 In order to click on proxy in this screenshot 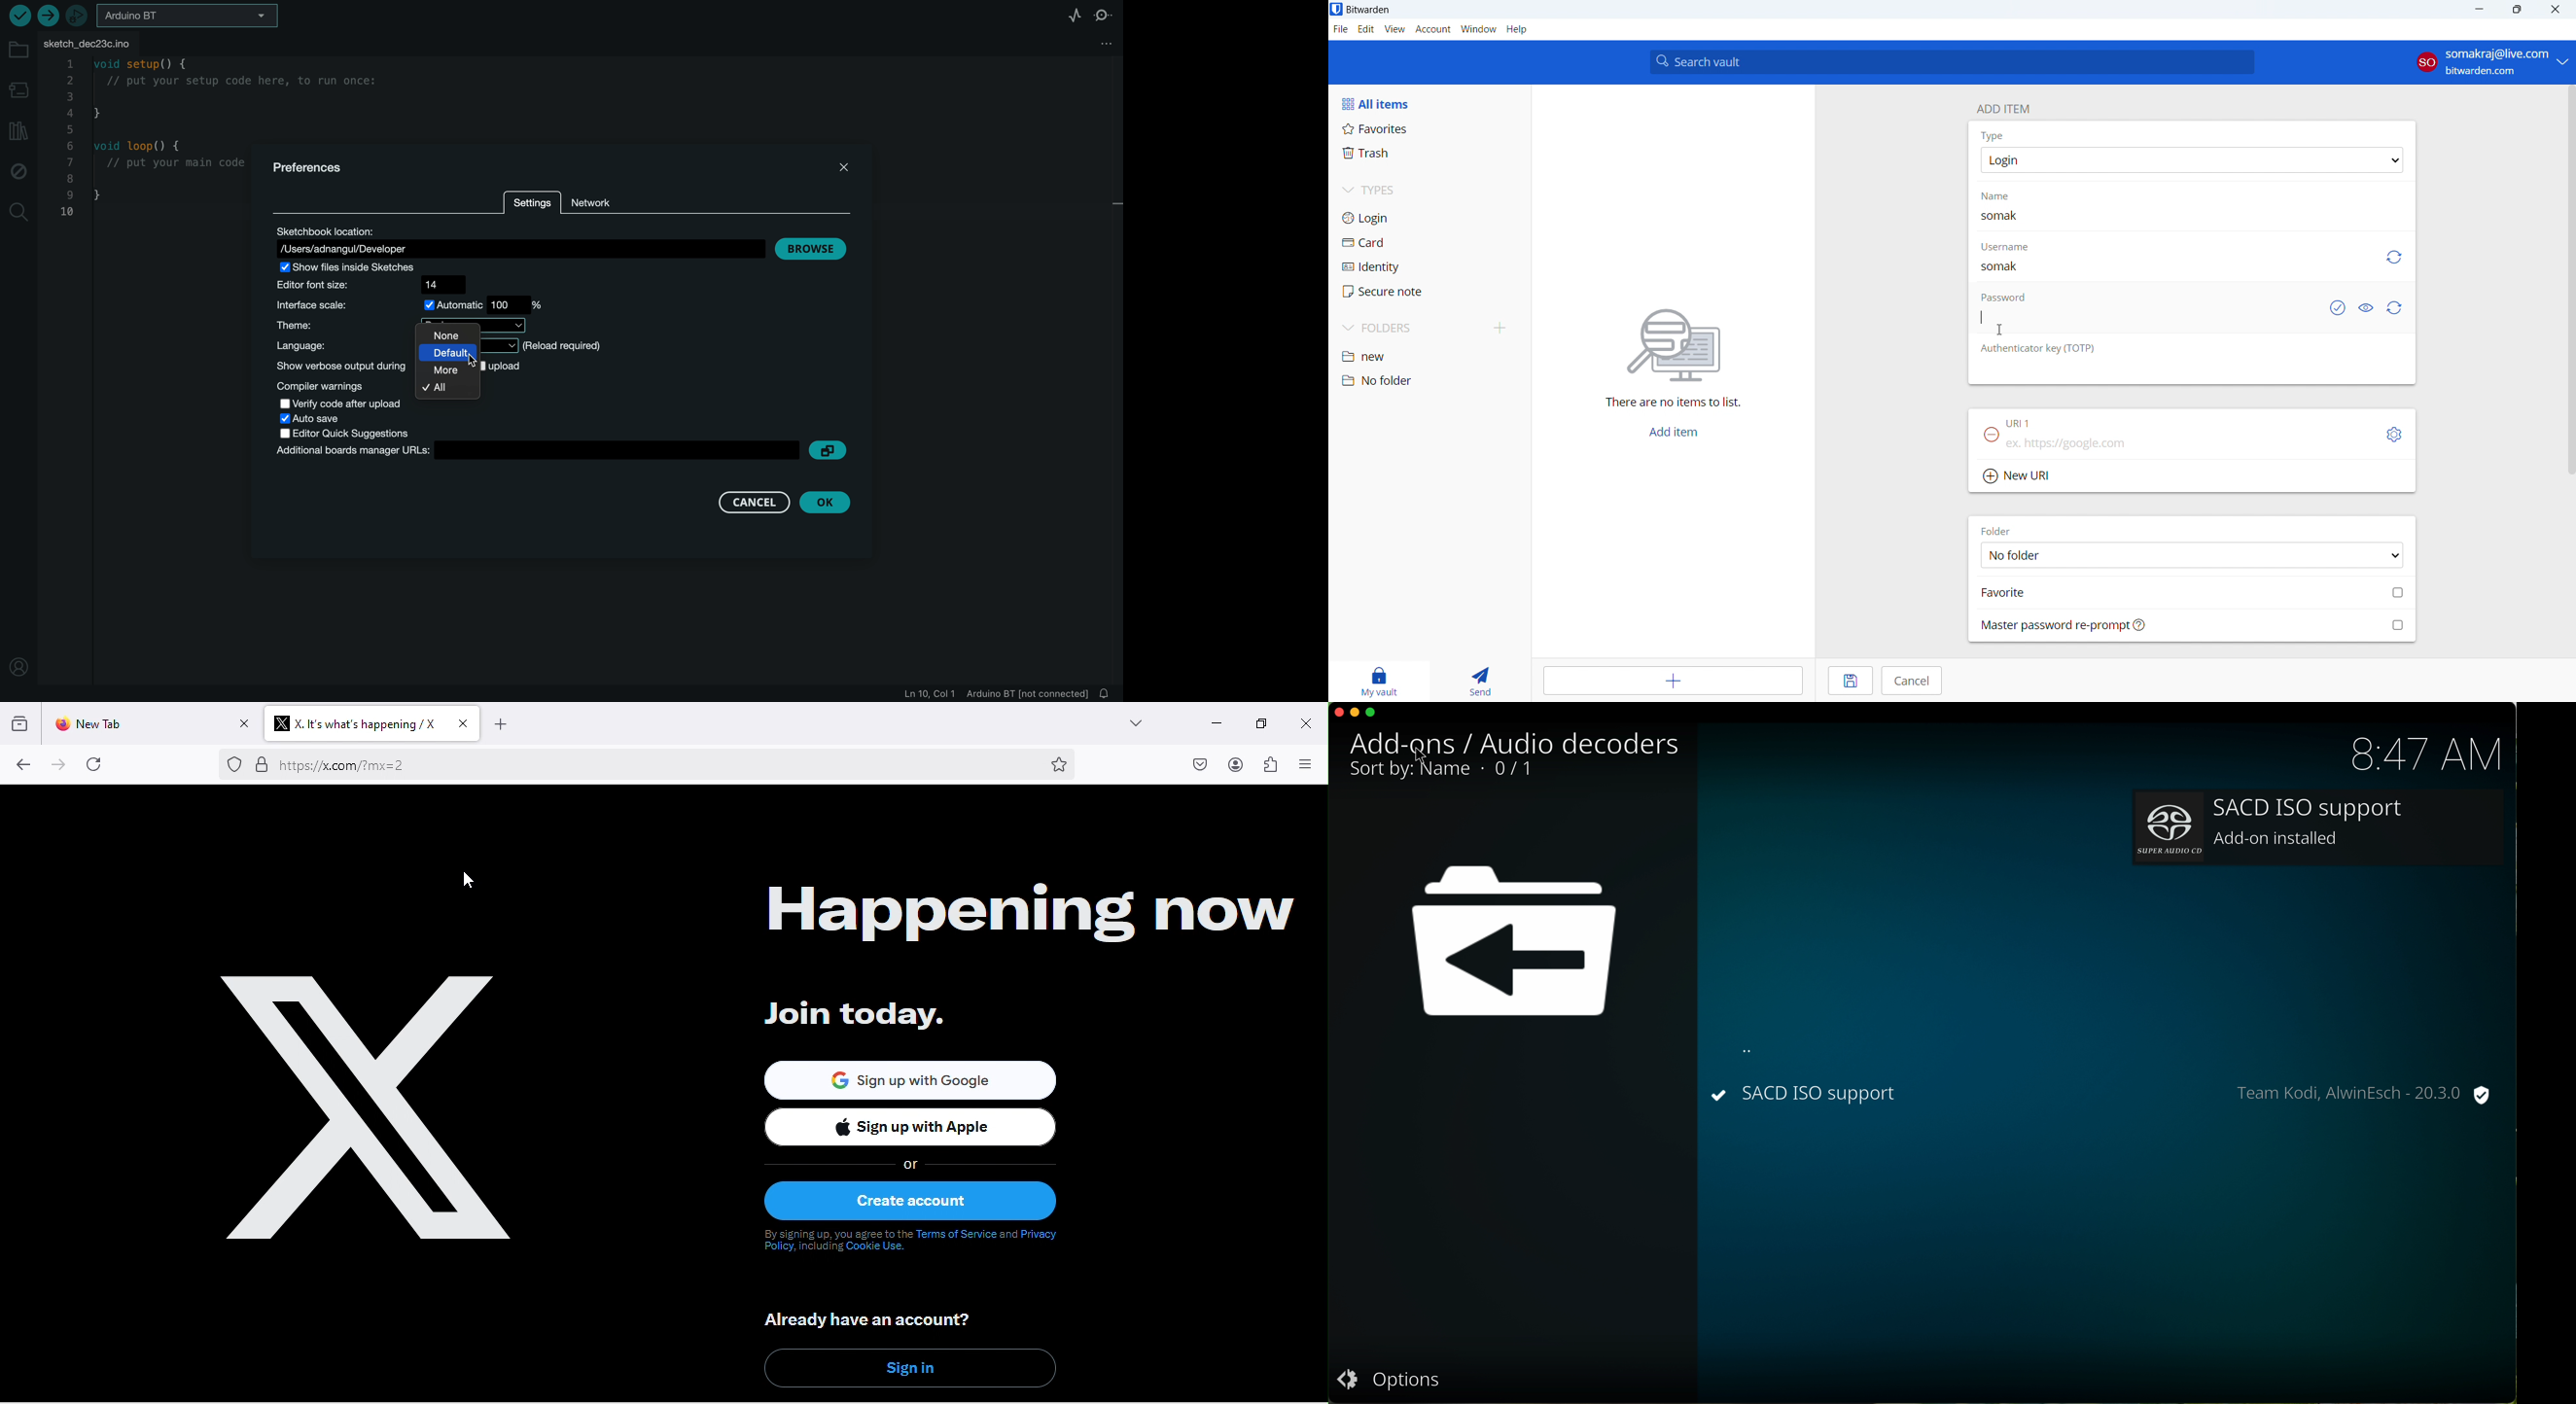, I will do `click(234, 764)`.